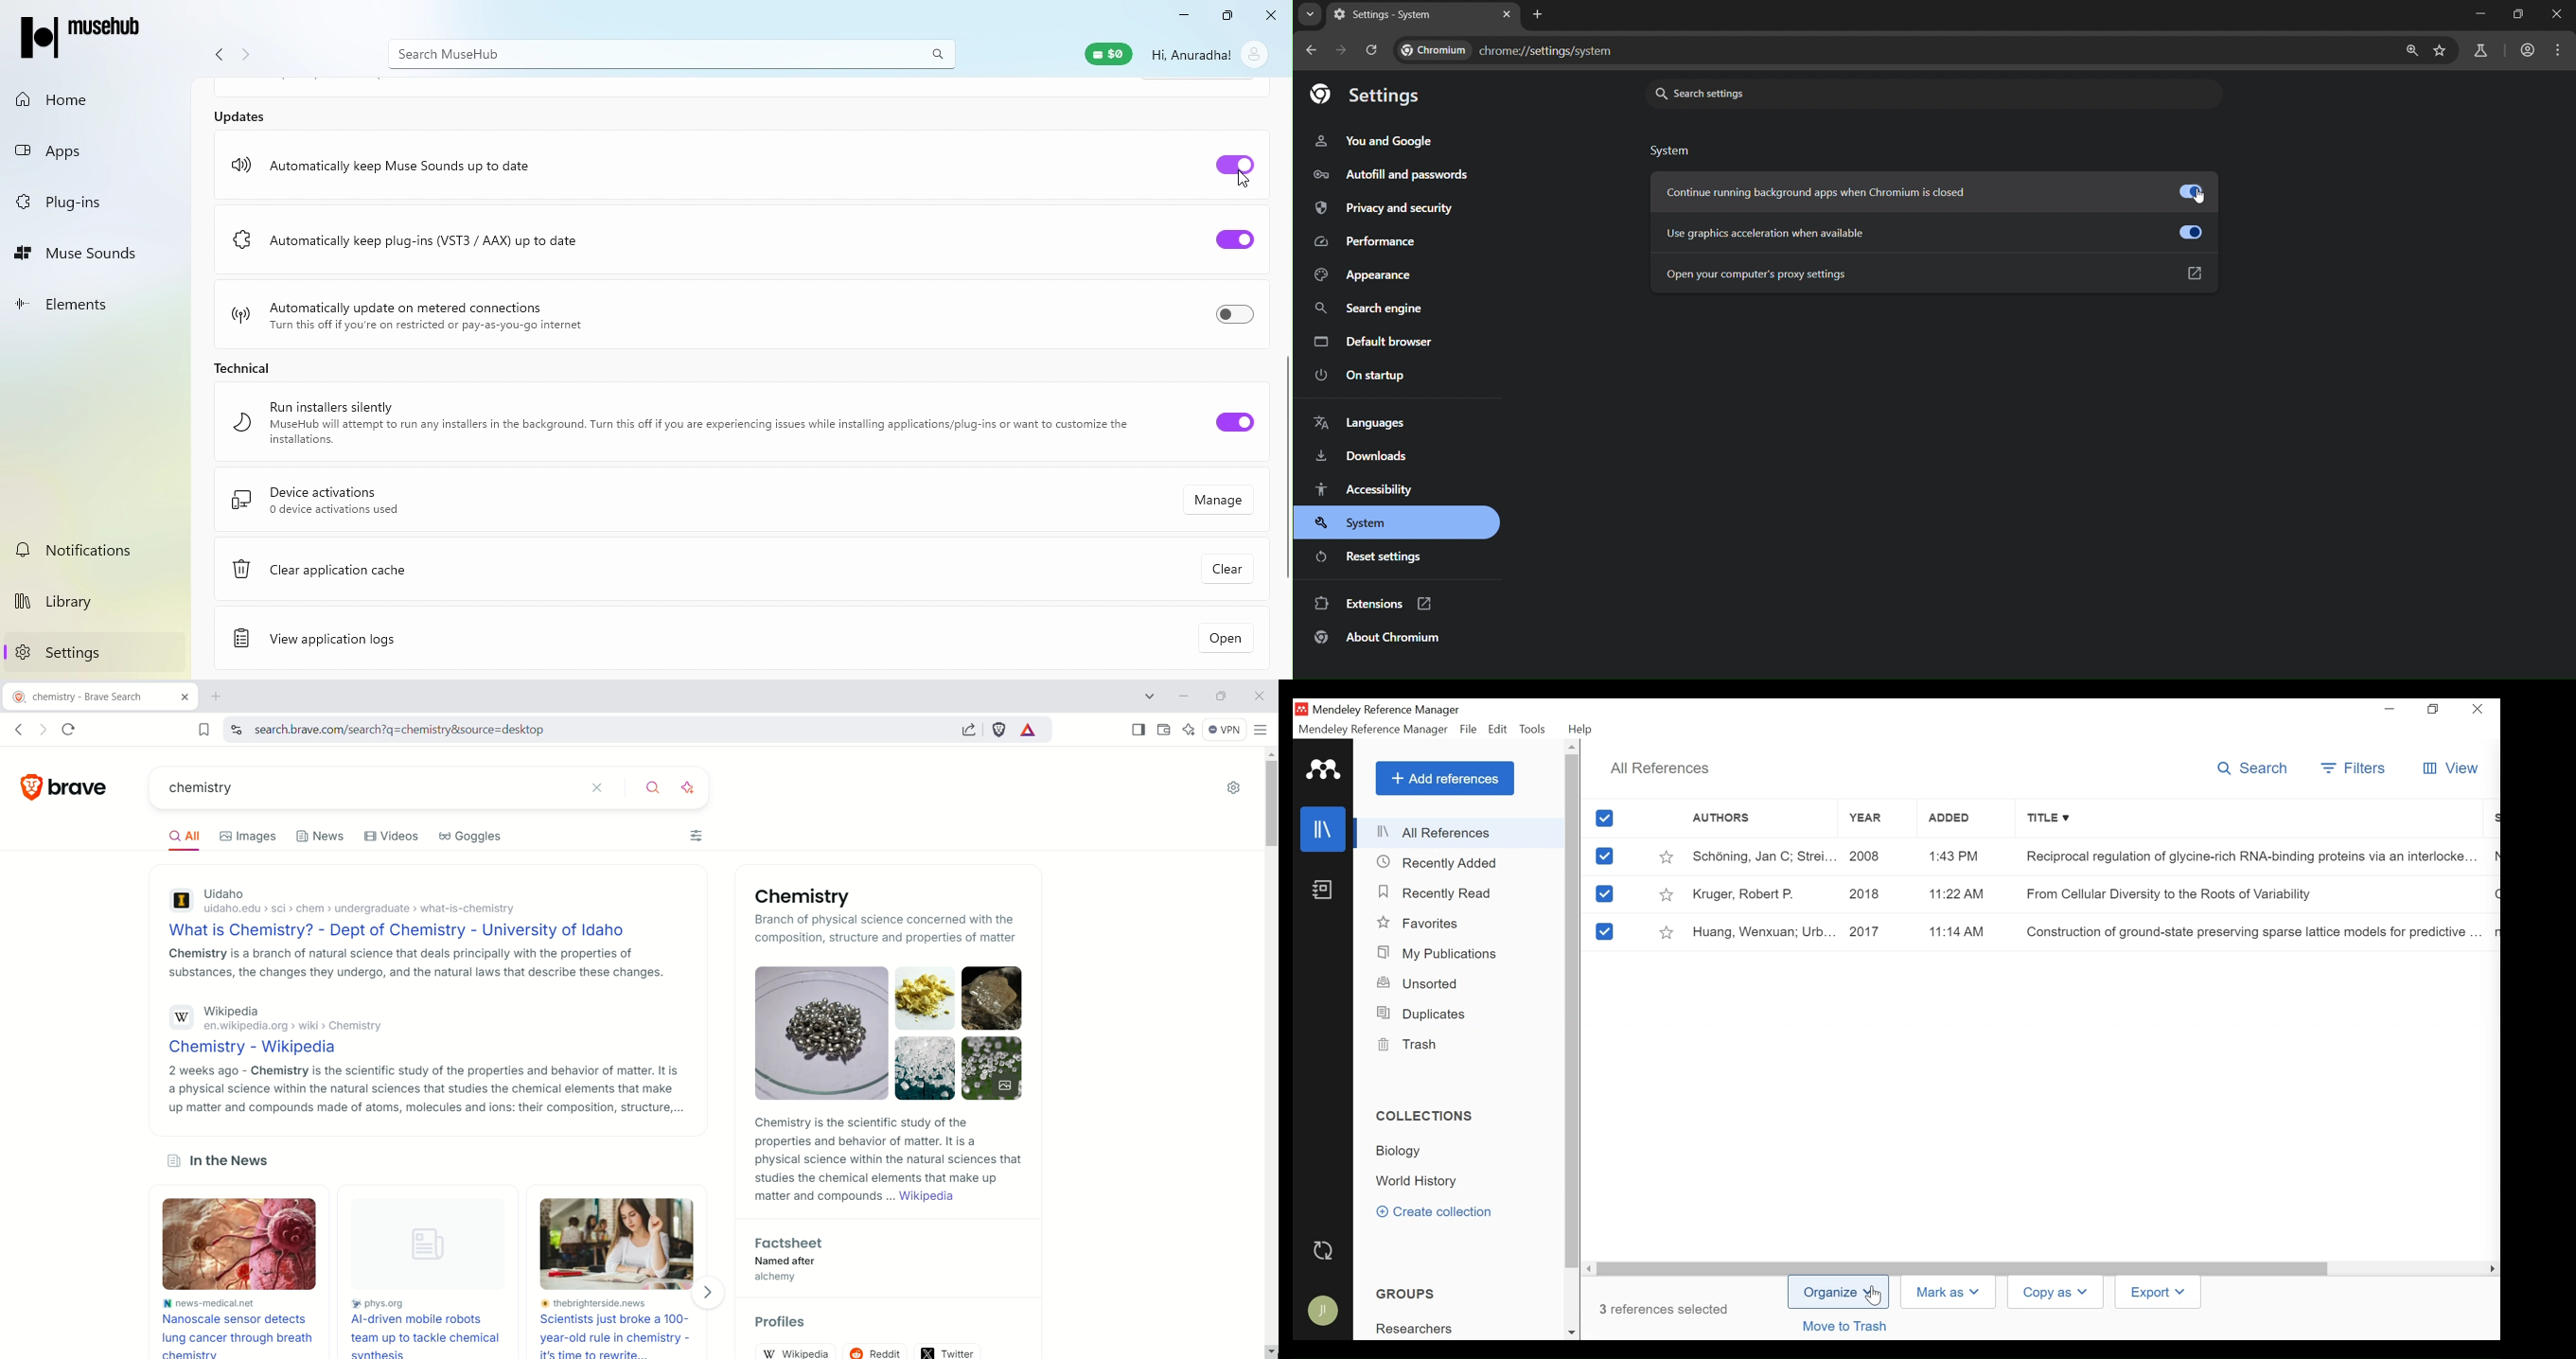 This screenshot has height=1372, width=2576. Describe the element at coordinates (1400, 17) in the screenshot. I see `settings - system` at that location.